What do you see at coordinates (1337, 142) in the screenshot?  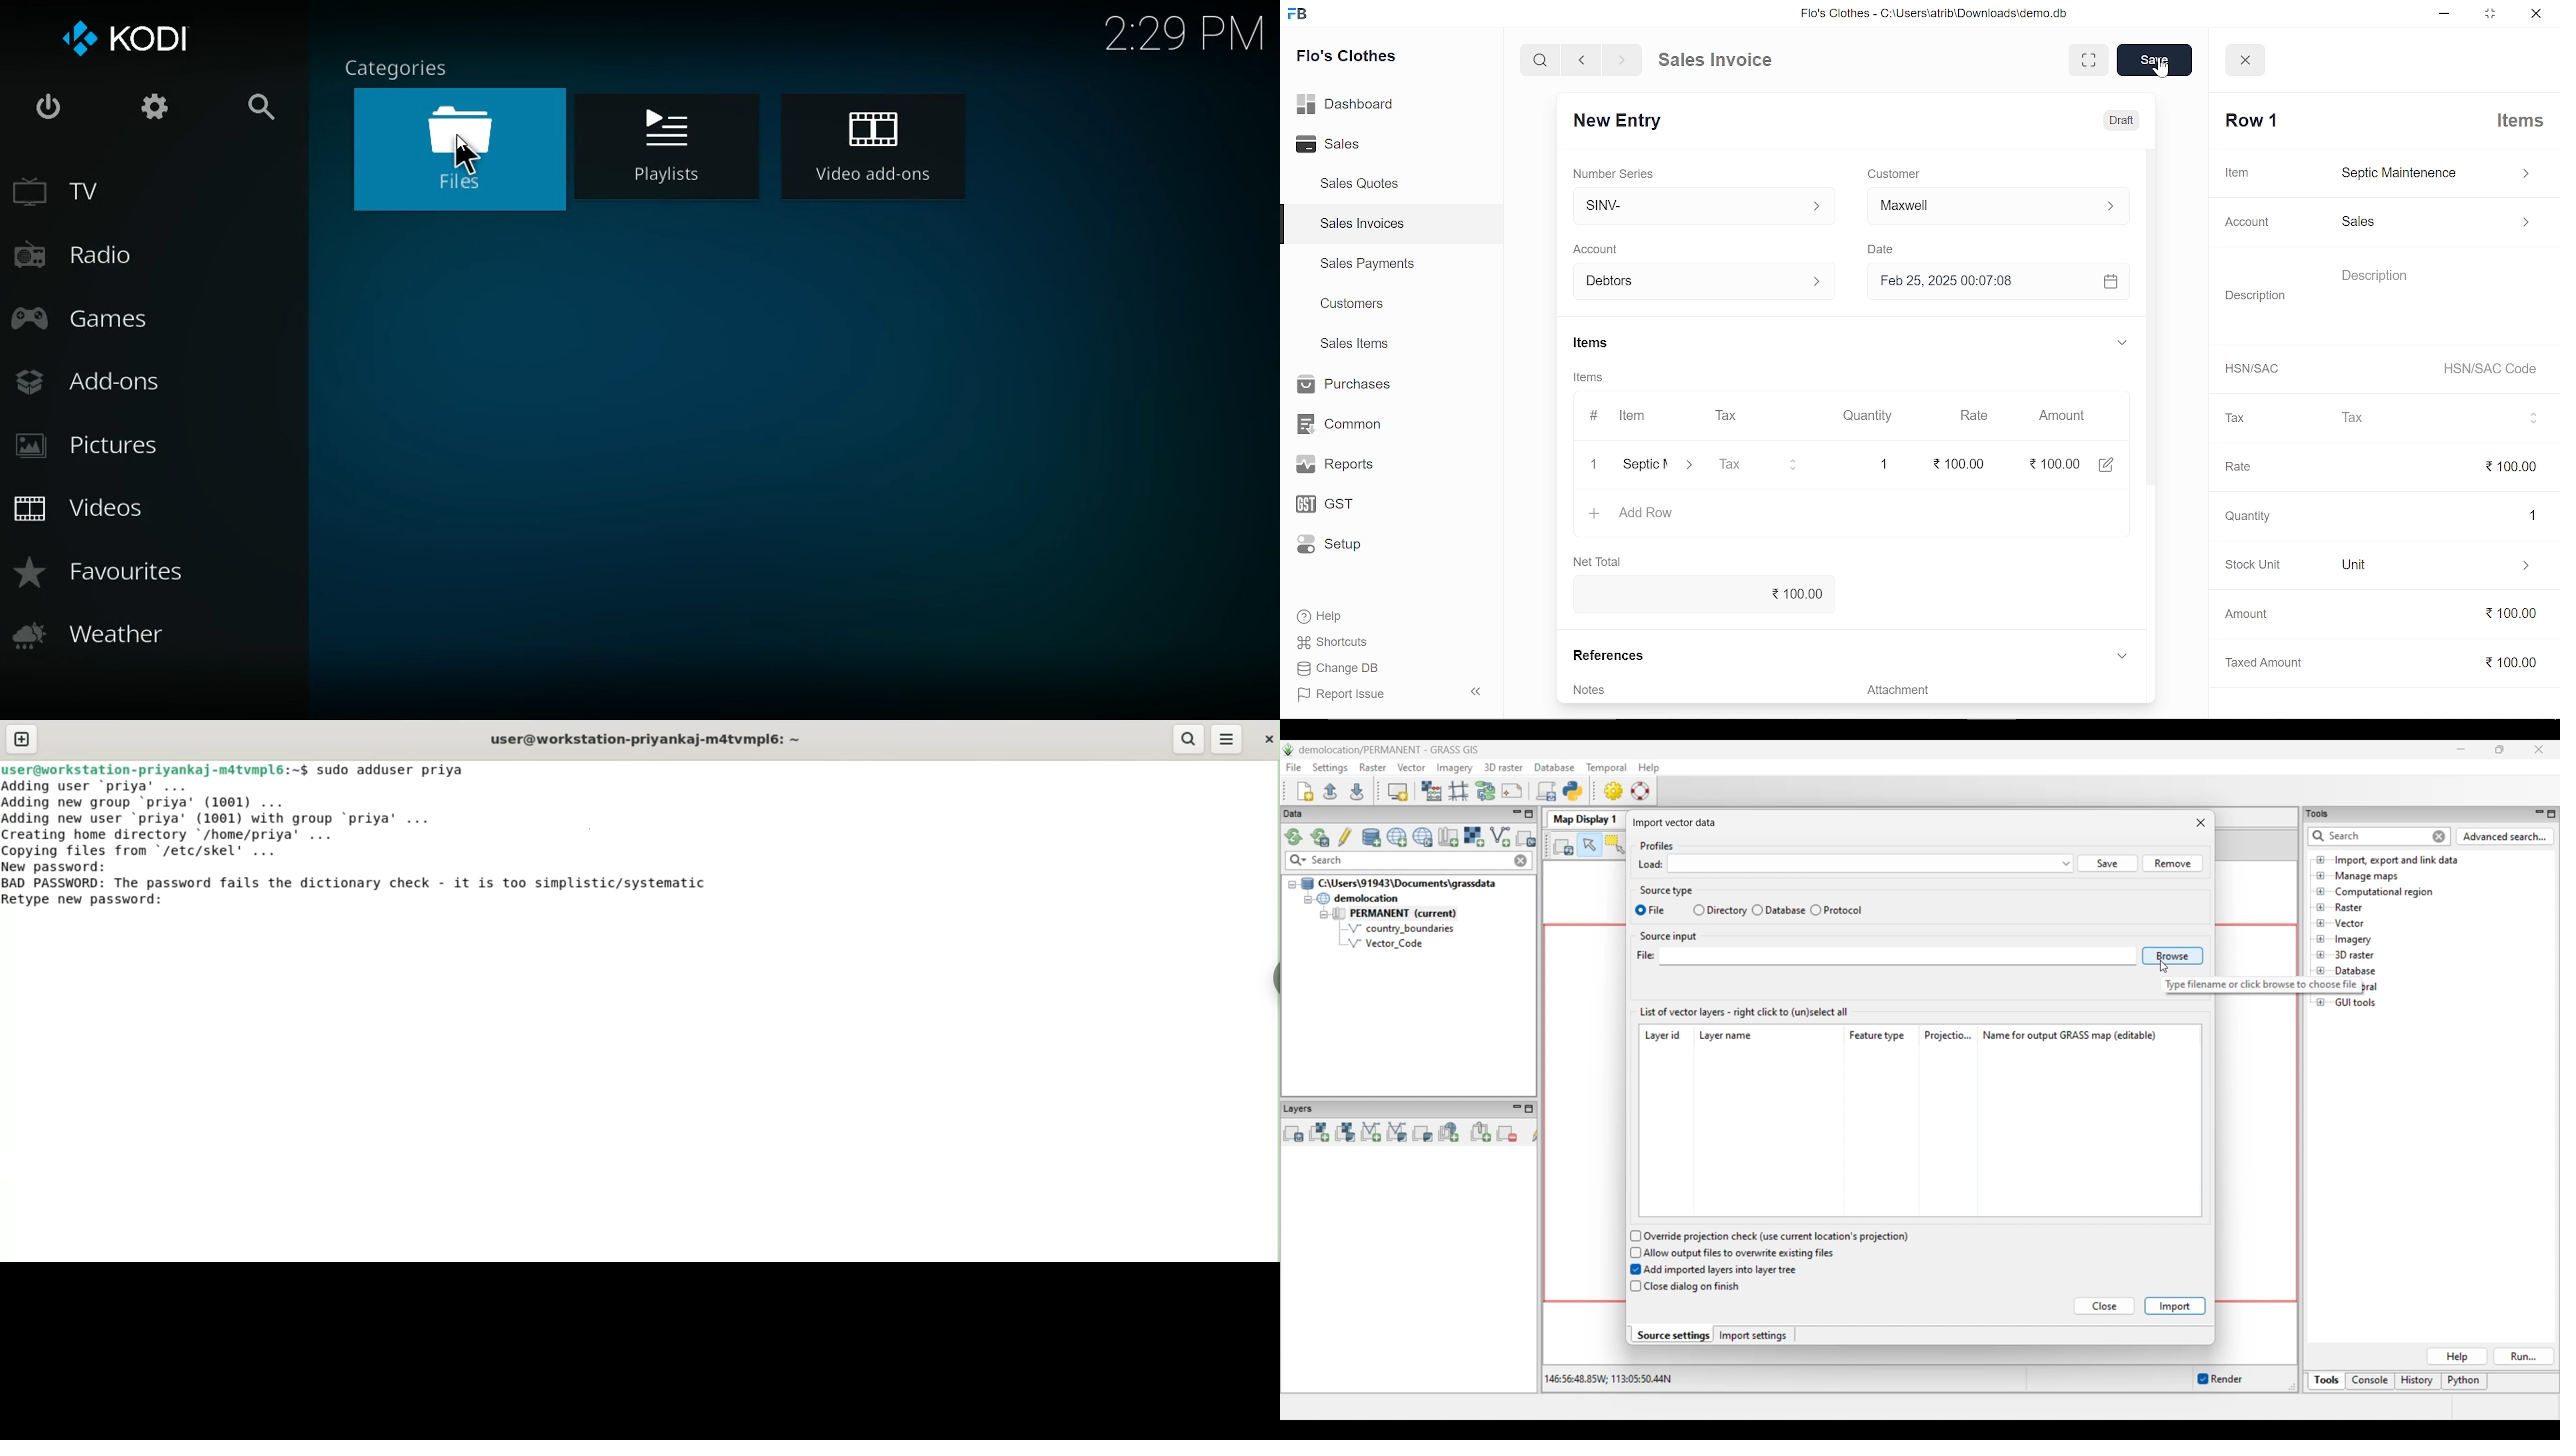 I see `Sales` at bounding box center [1337, 142].